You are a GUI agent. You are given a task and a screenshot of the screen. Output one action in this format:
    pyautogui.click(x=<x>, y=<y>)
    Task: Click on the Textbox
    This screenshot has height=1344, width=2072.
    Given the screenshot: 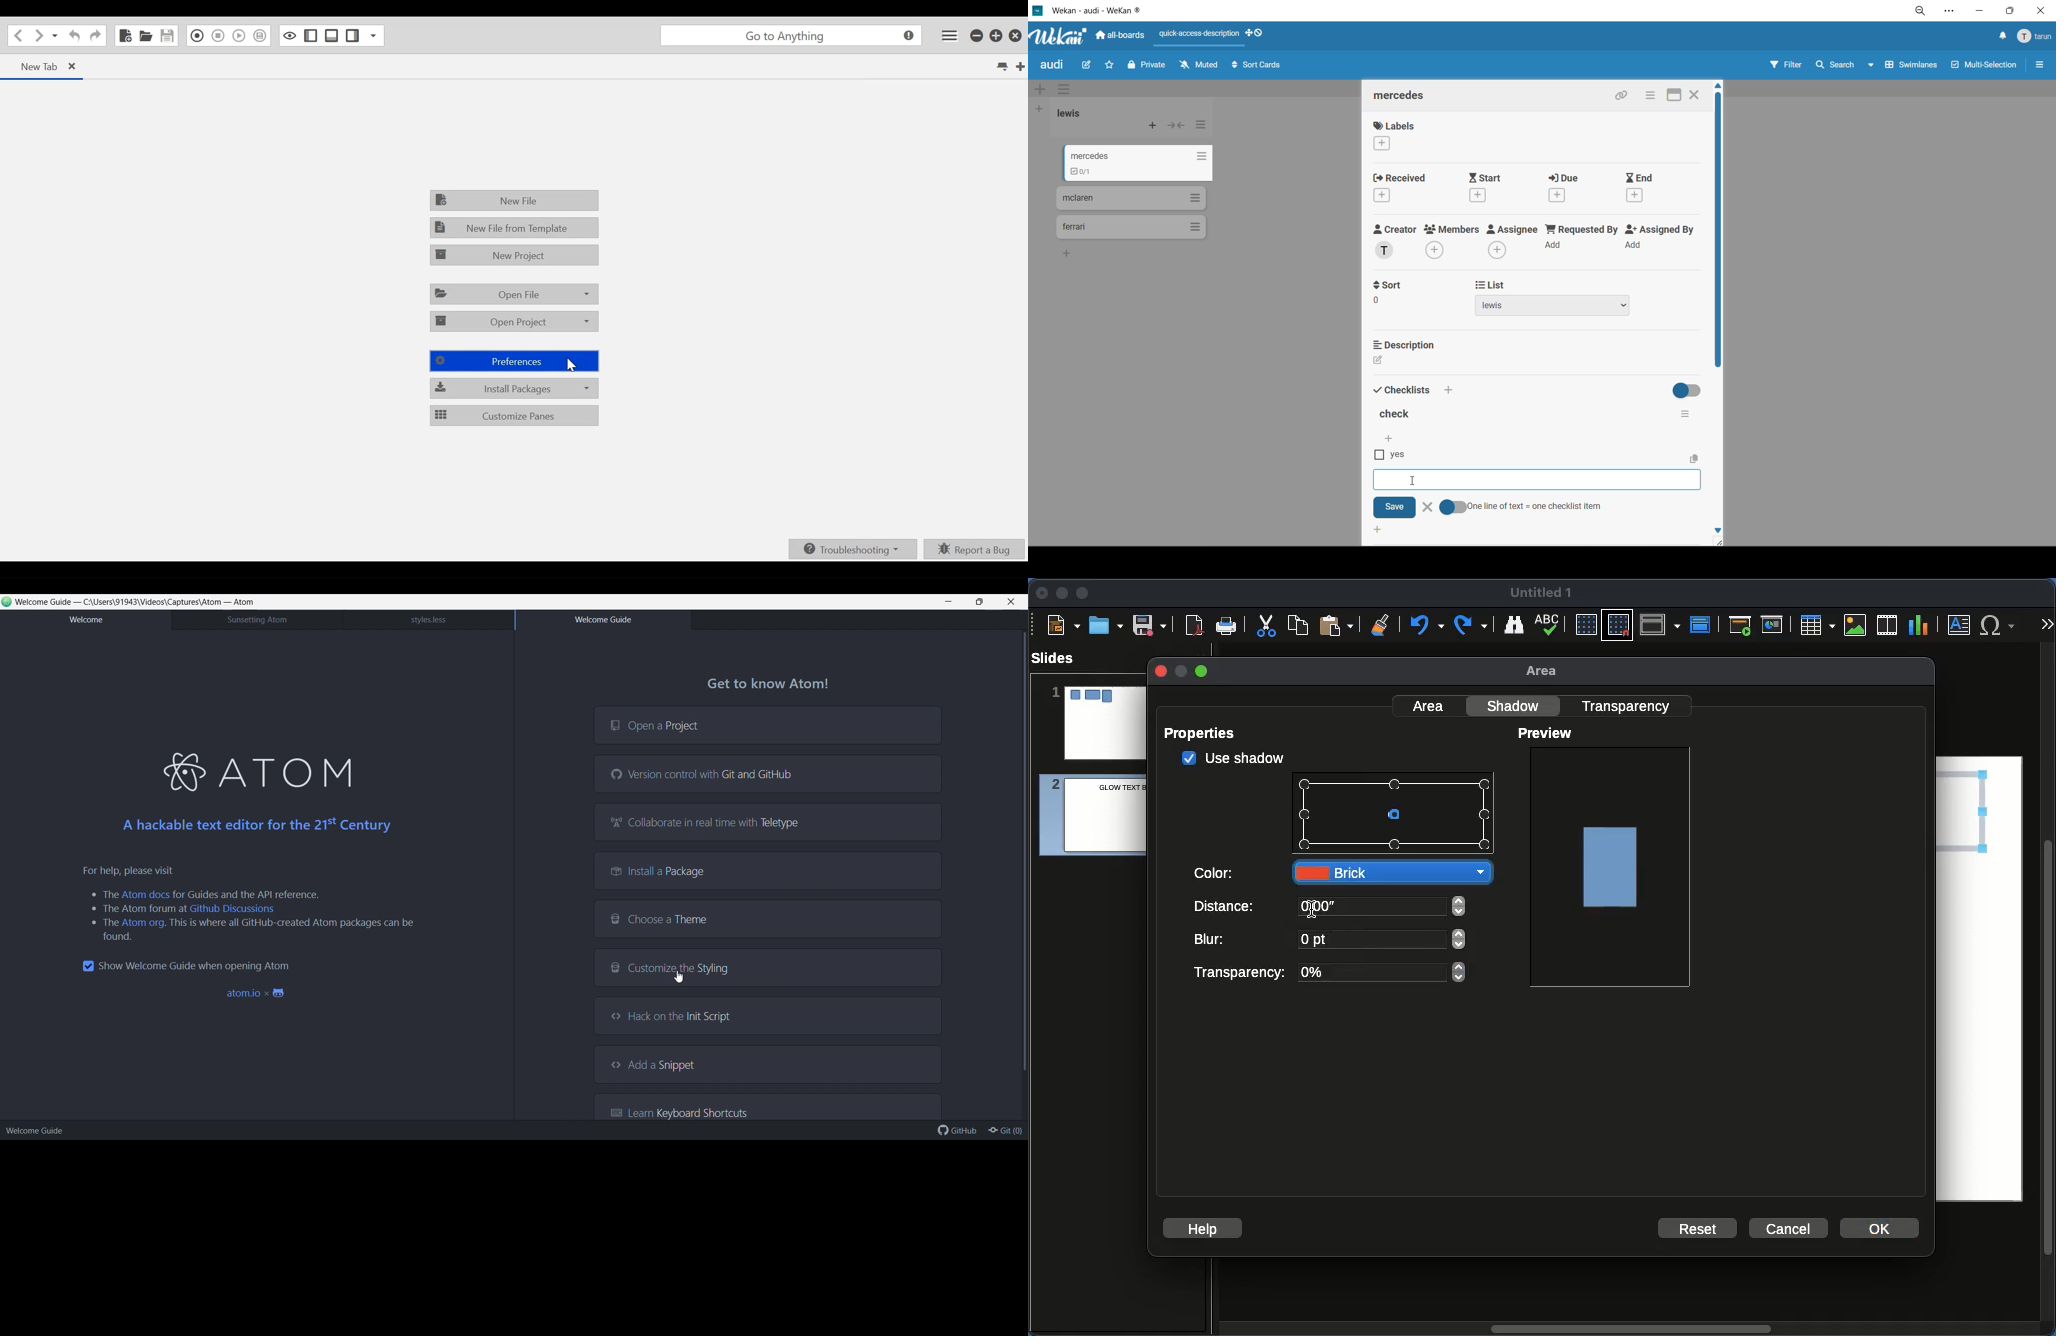 What is the action you would take?
    pyautogui.click(x=1960, y=624)
    